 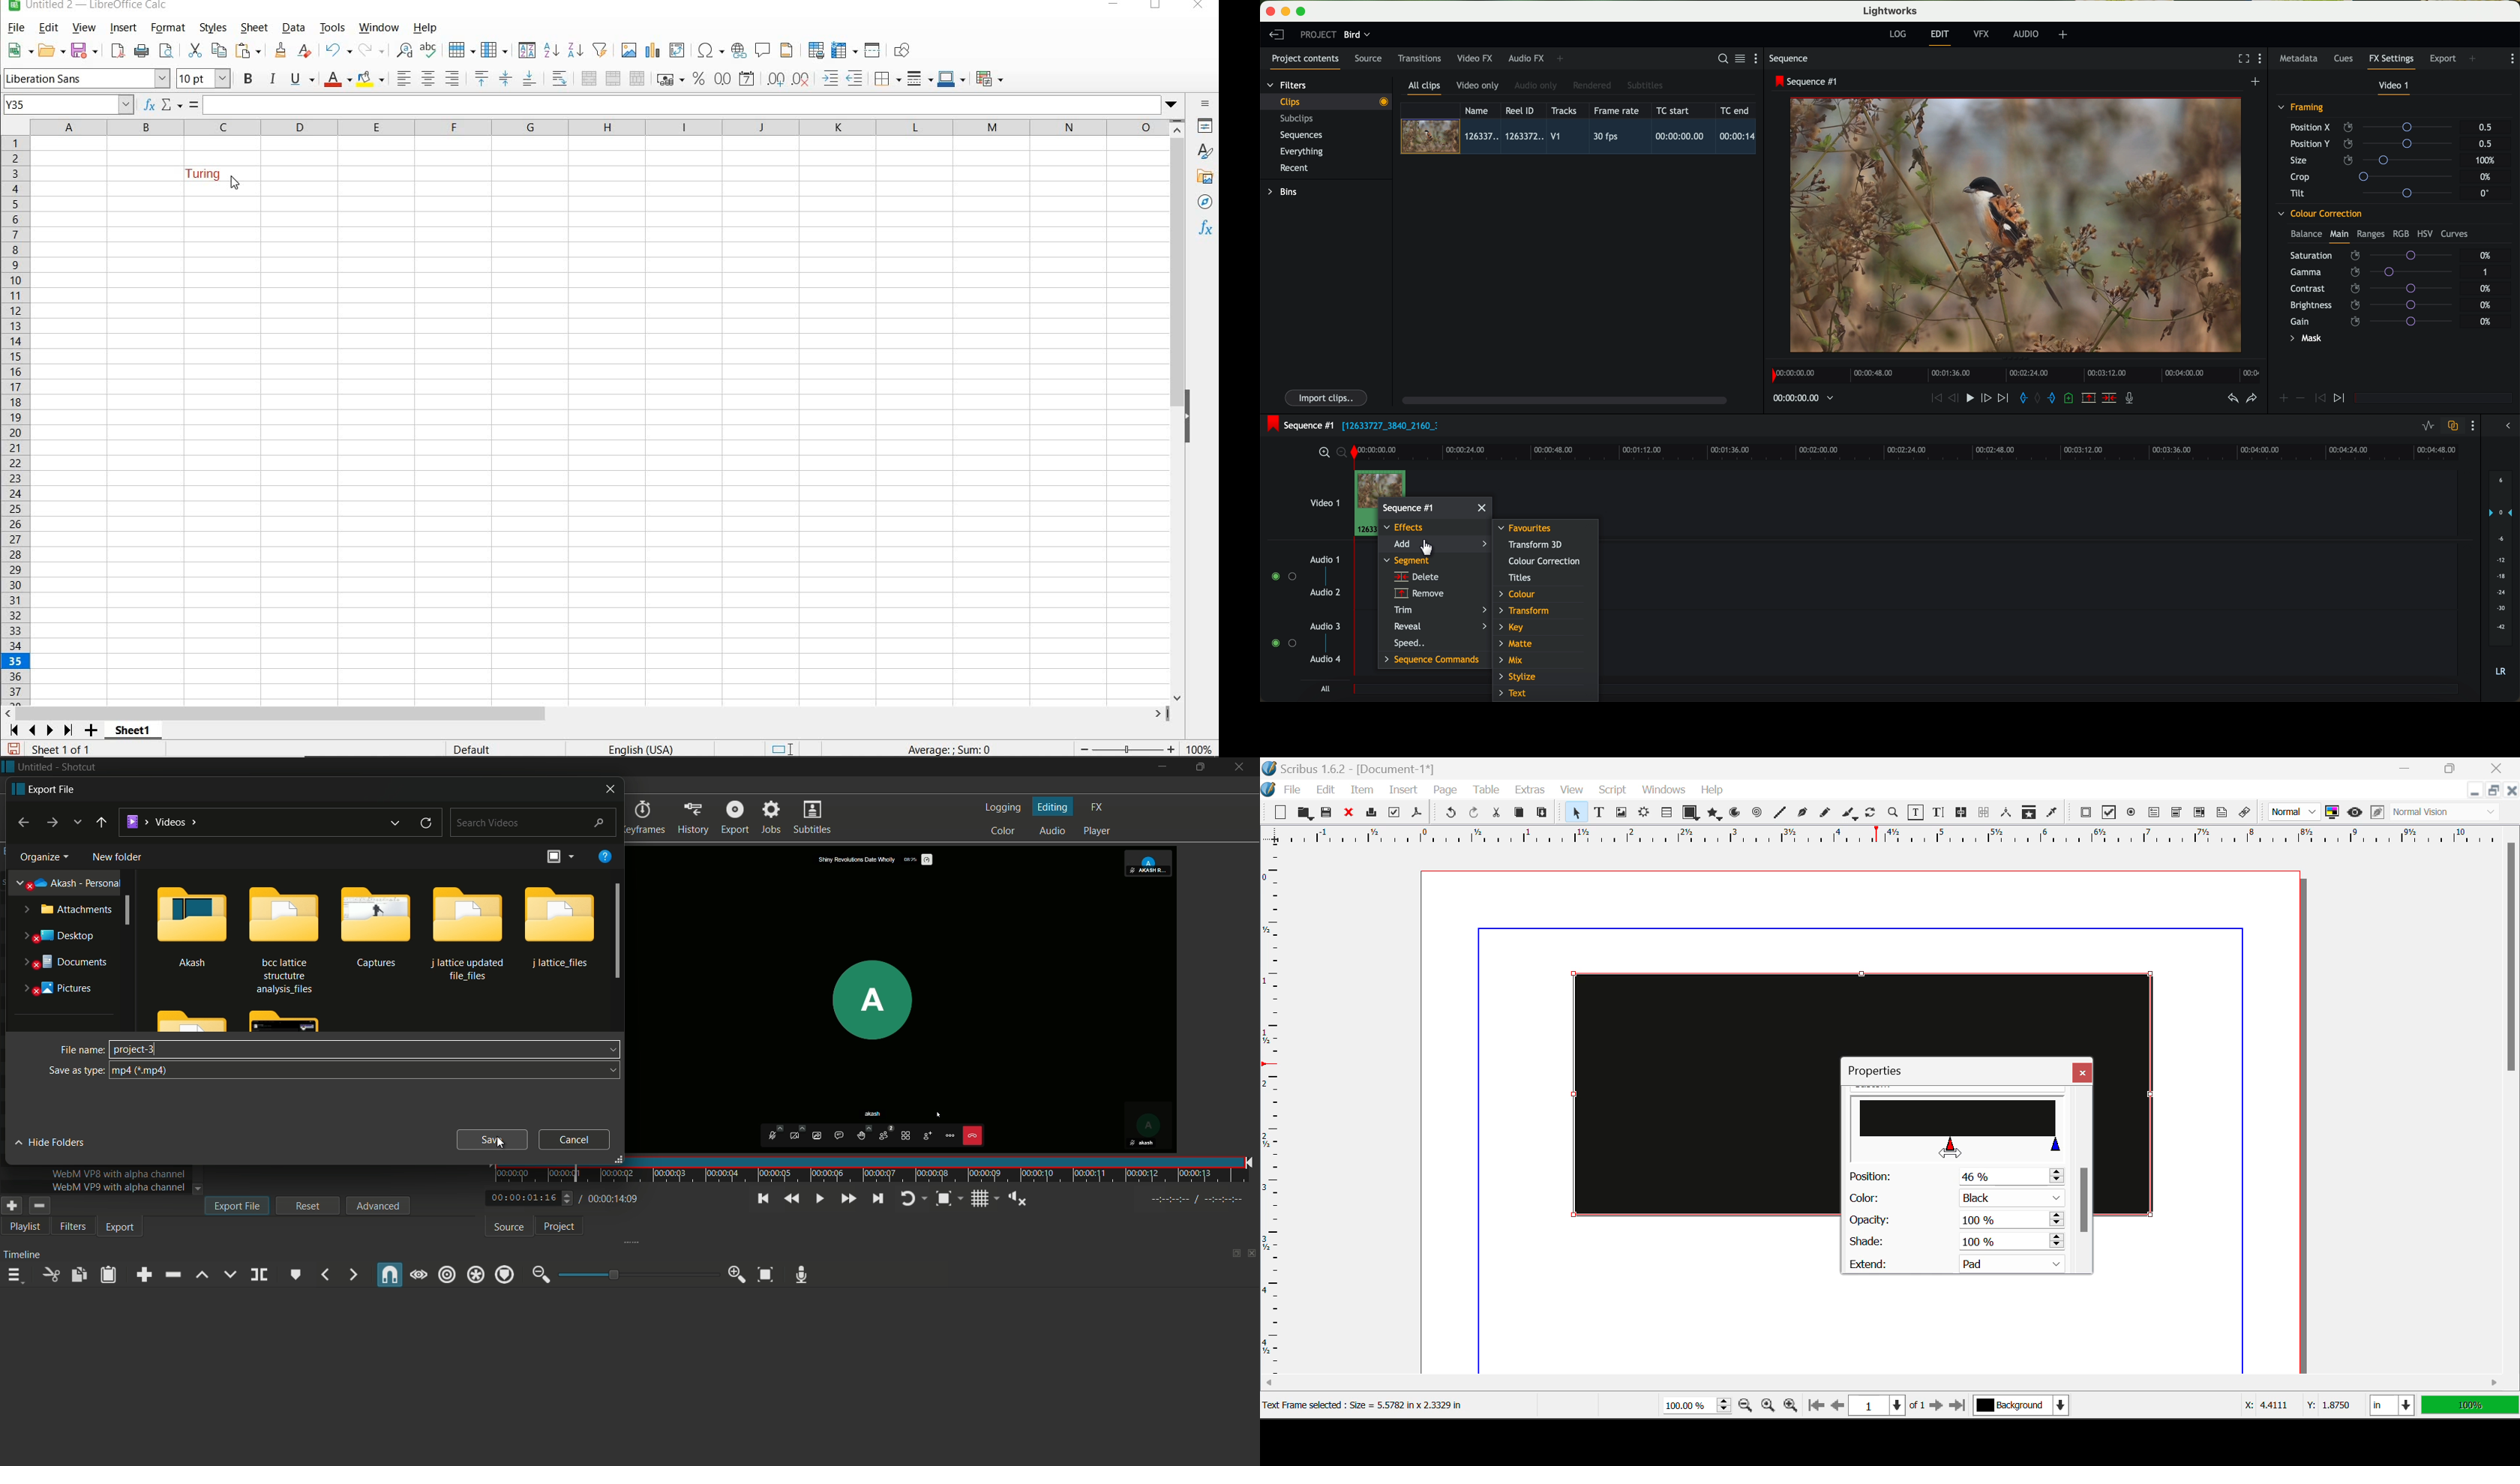 I want to click on audio 4, so click(x=1326, y=659).